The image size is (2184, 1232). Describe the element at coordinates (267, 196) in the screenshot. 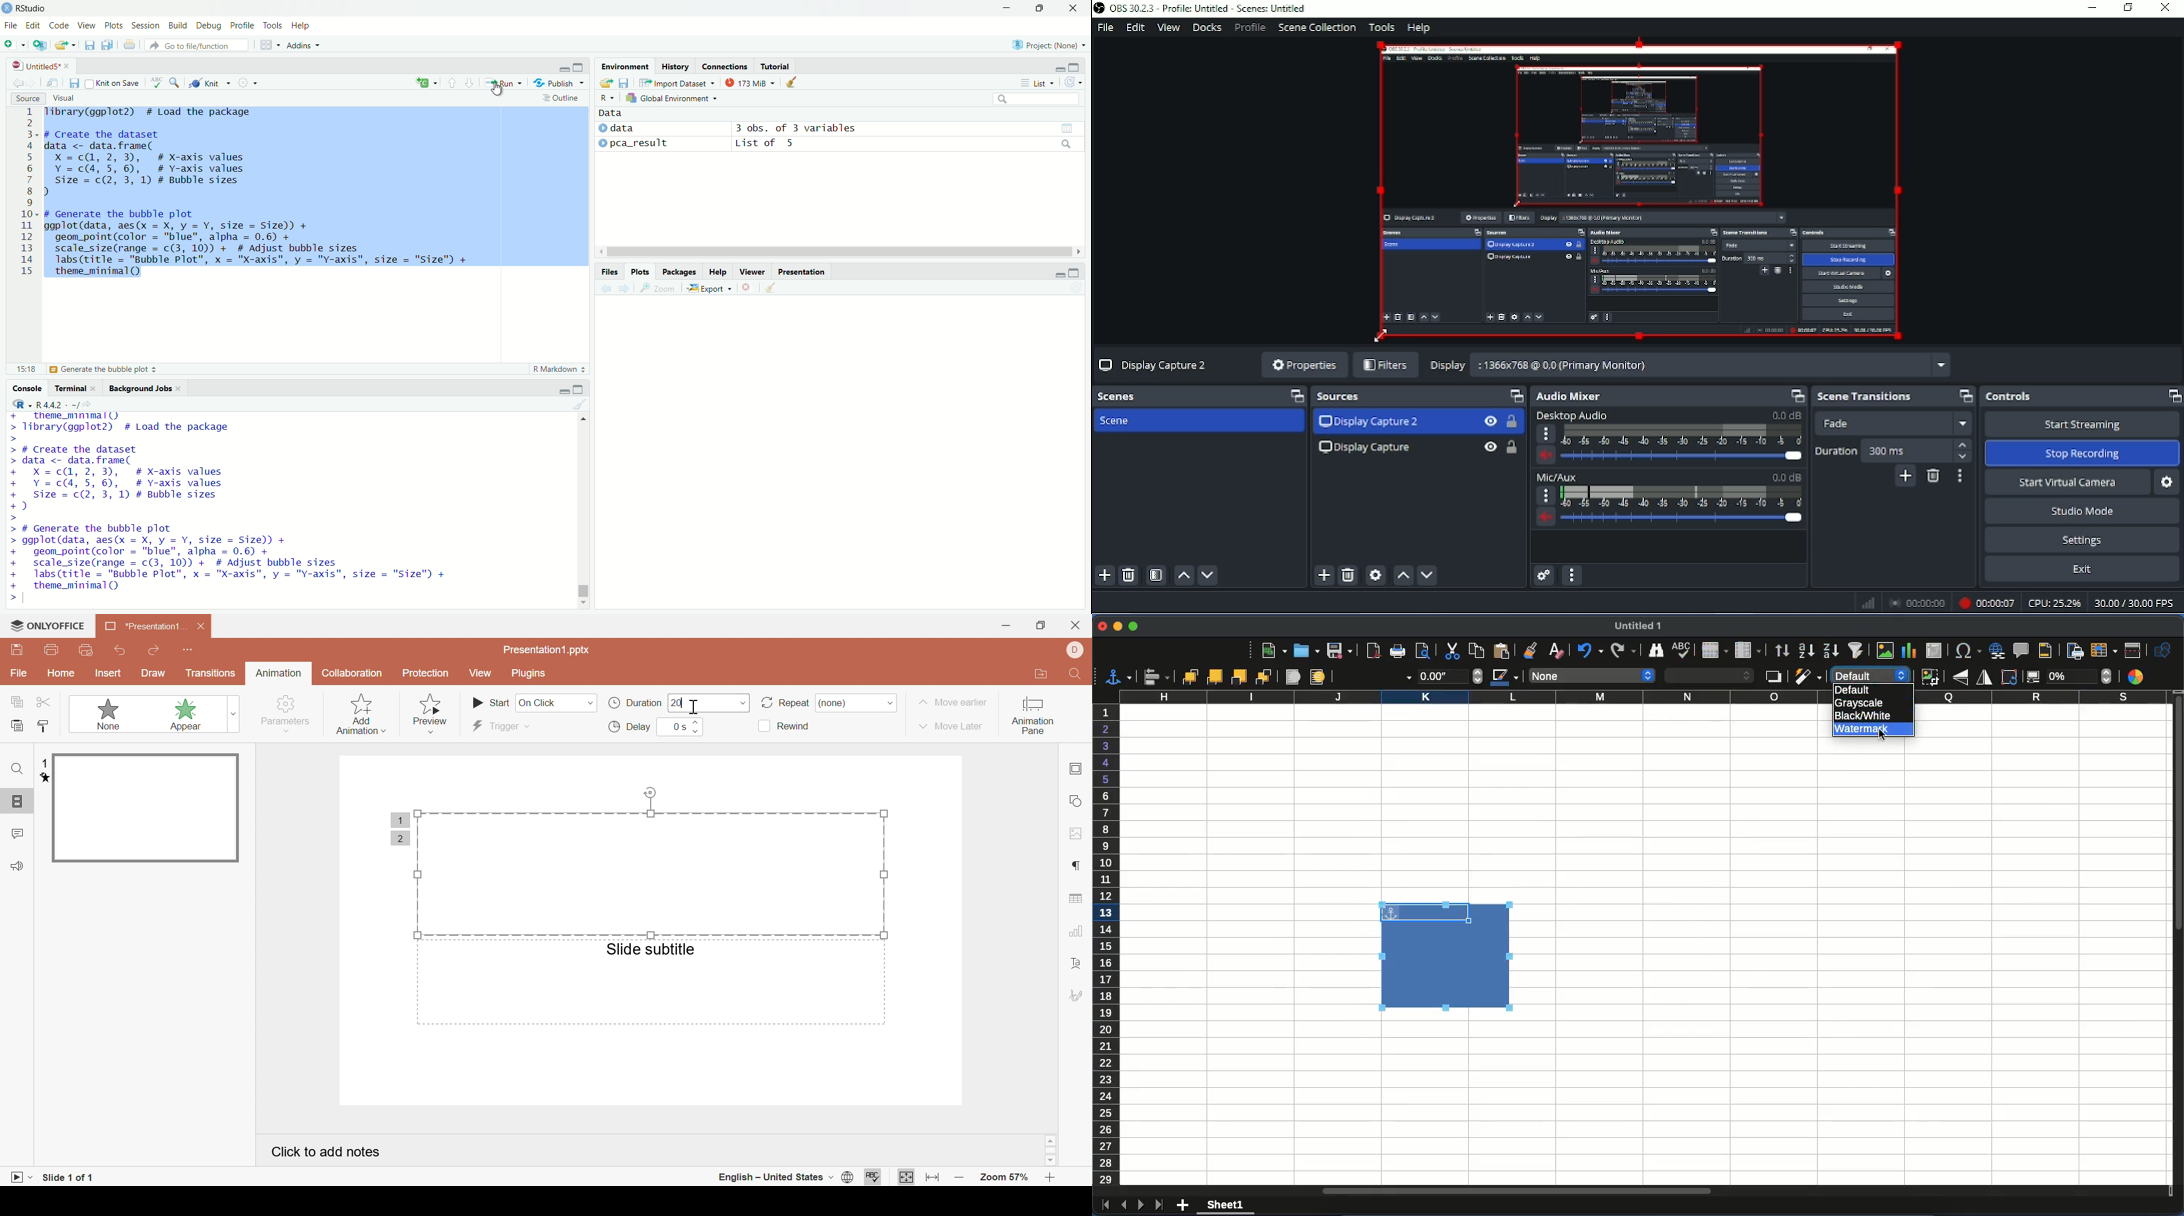

I see `Tibrary(ggplot2) # Load the package

# Create the dataset

data <- data. frame(
X =c@, 2, 3), # X-axis values
Y =c(4,5, 6), # Y-axis values
Size = c(2, 3, 1) # Bubble sizes 1

)

# Generate the bubble plot

ggplot(data, aes(x = X, y = Y, size = Size)) +
geom_point(color = "blue", alpha = 0.6) +
scale_size(range = c(3, 10)) + # Adjust bubble sizes
labs (title = "Bubble Plot", x = "X-axis", y = "Y-axis", size = "Size") +
theme_minimal()` at that location.